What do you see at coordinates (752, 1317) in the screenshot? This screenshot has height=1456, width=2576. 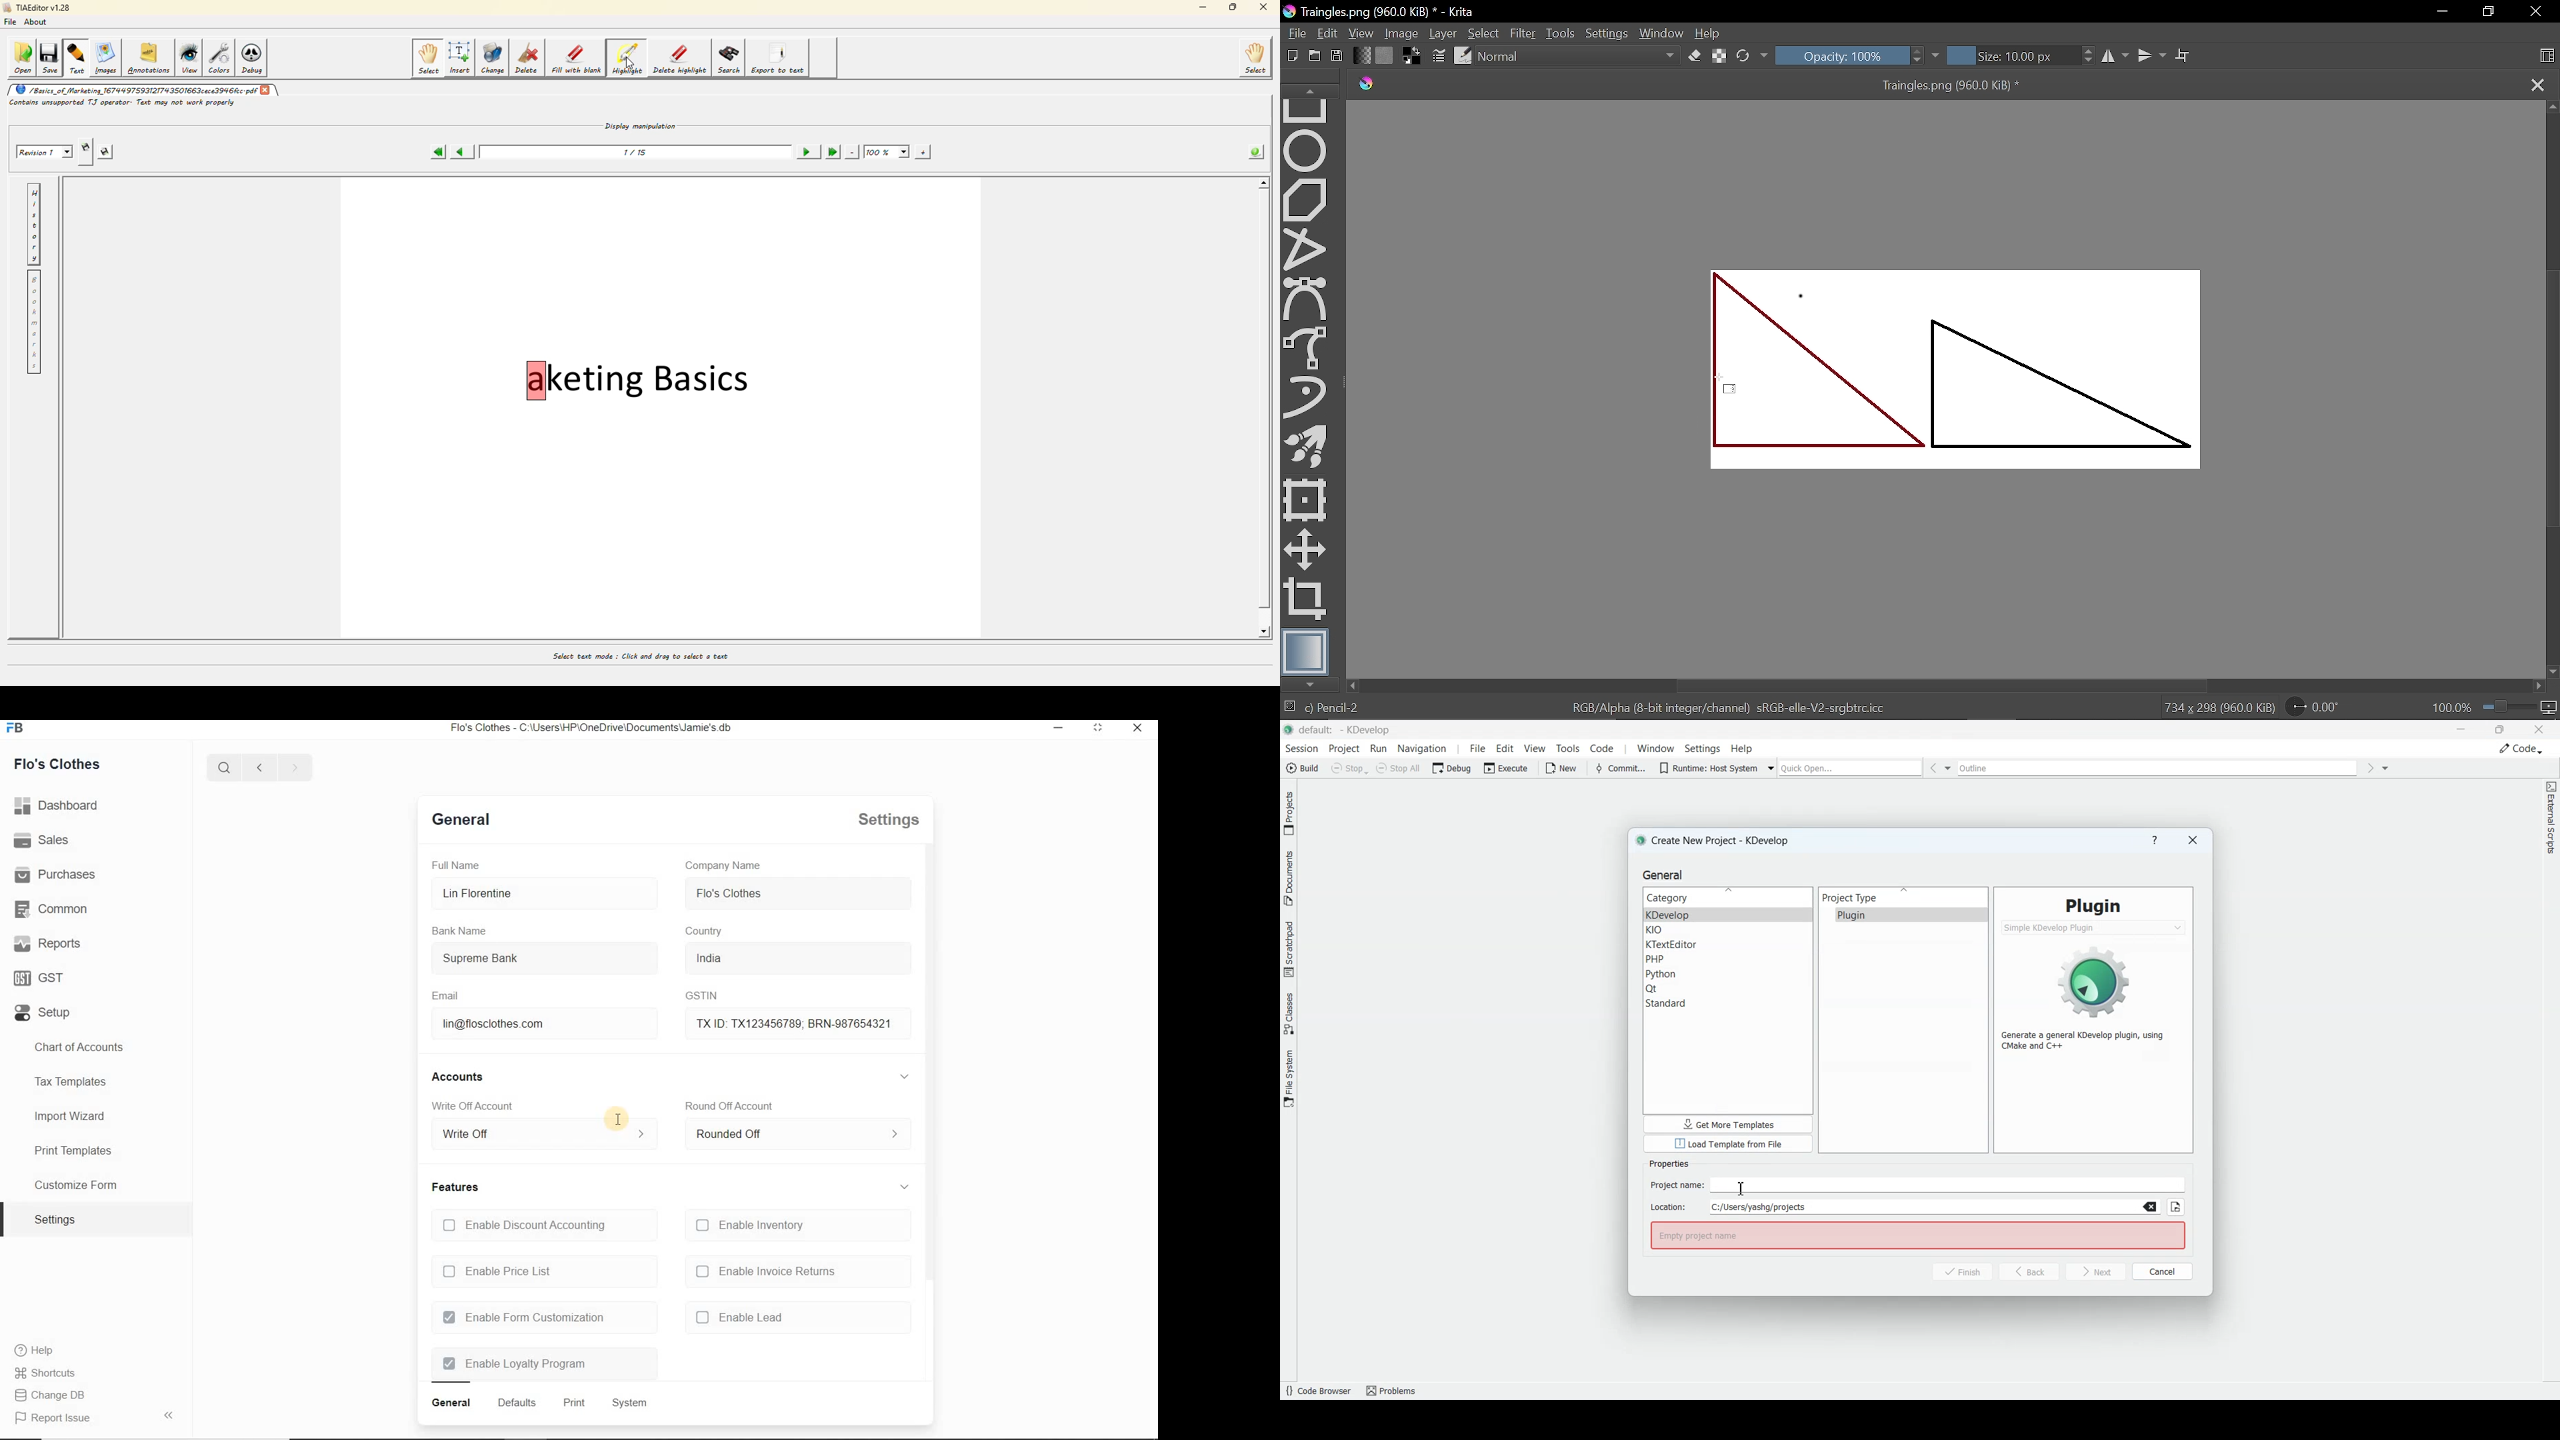 I see `Enable Lead` at bounding box center [752, 1317].